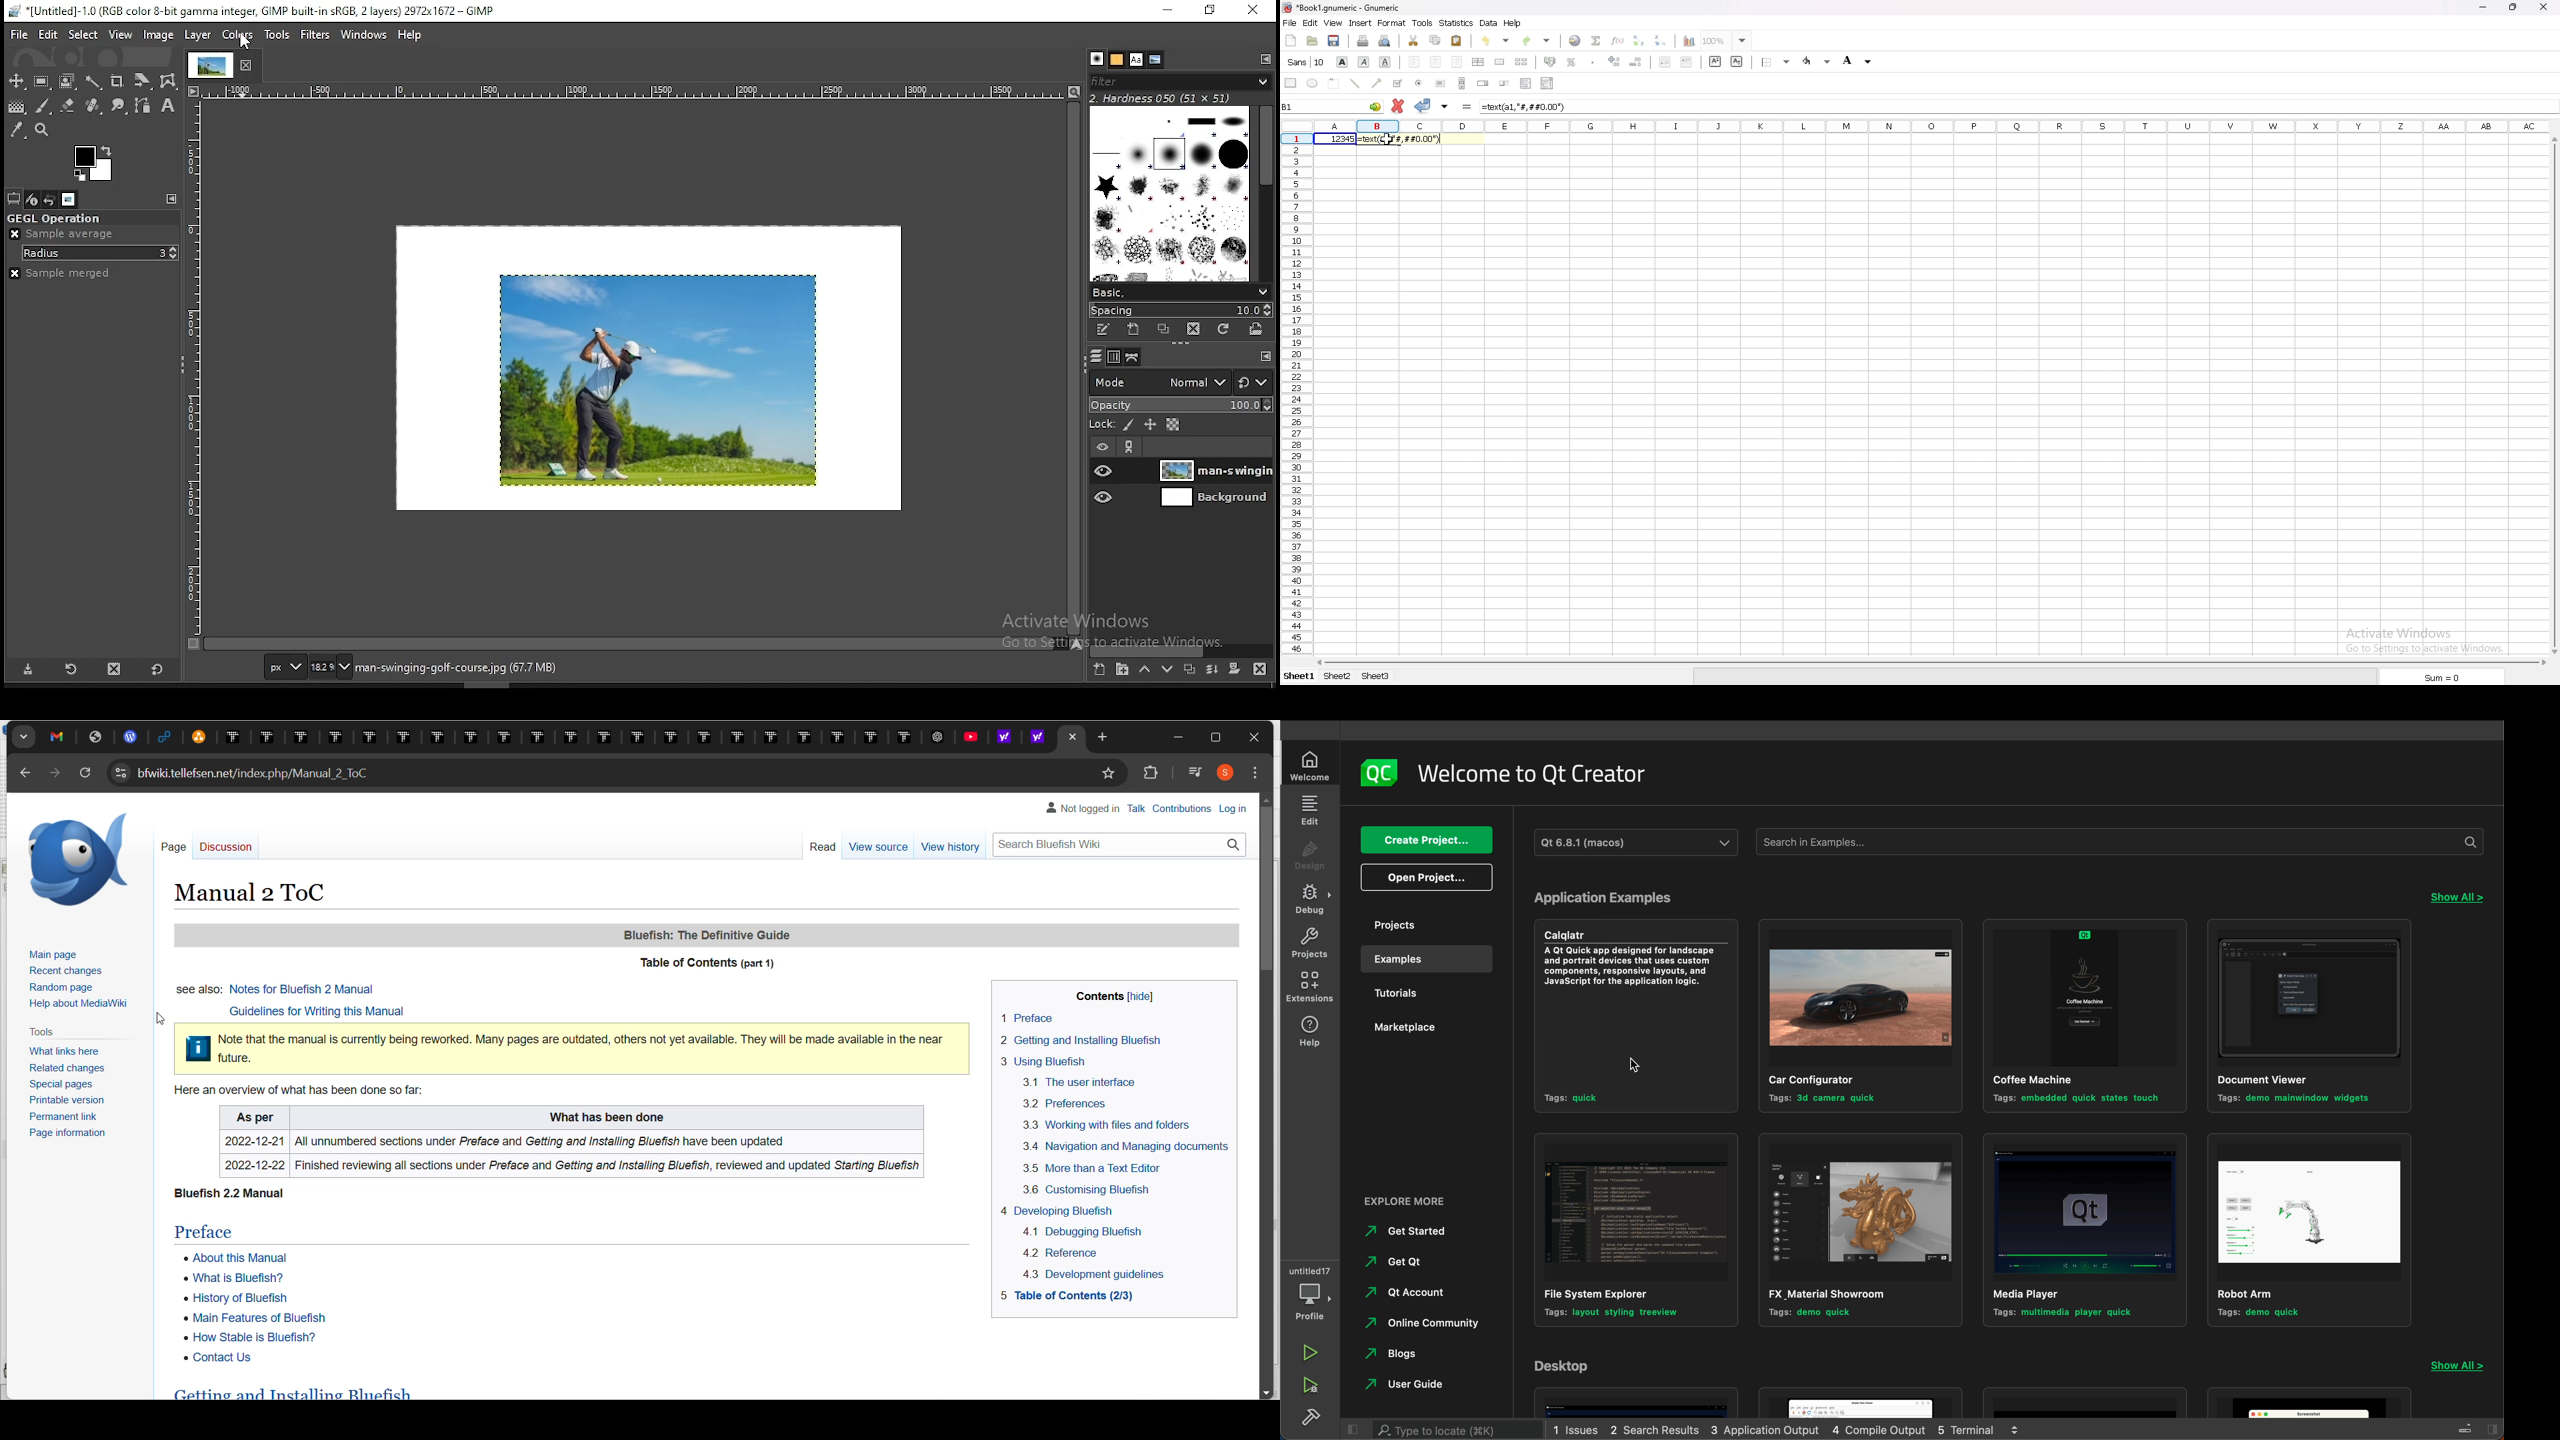 Image resolution: width=2576 pixels, height=1456 pixels. What do you see at coordinates (1135, 331) in the screenshot?
I see `create a new brush` at bounding box center [1135, 331].